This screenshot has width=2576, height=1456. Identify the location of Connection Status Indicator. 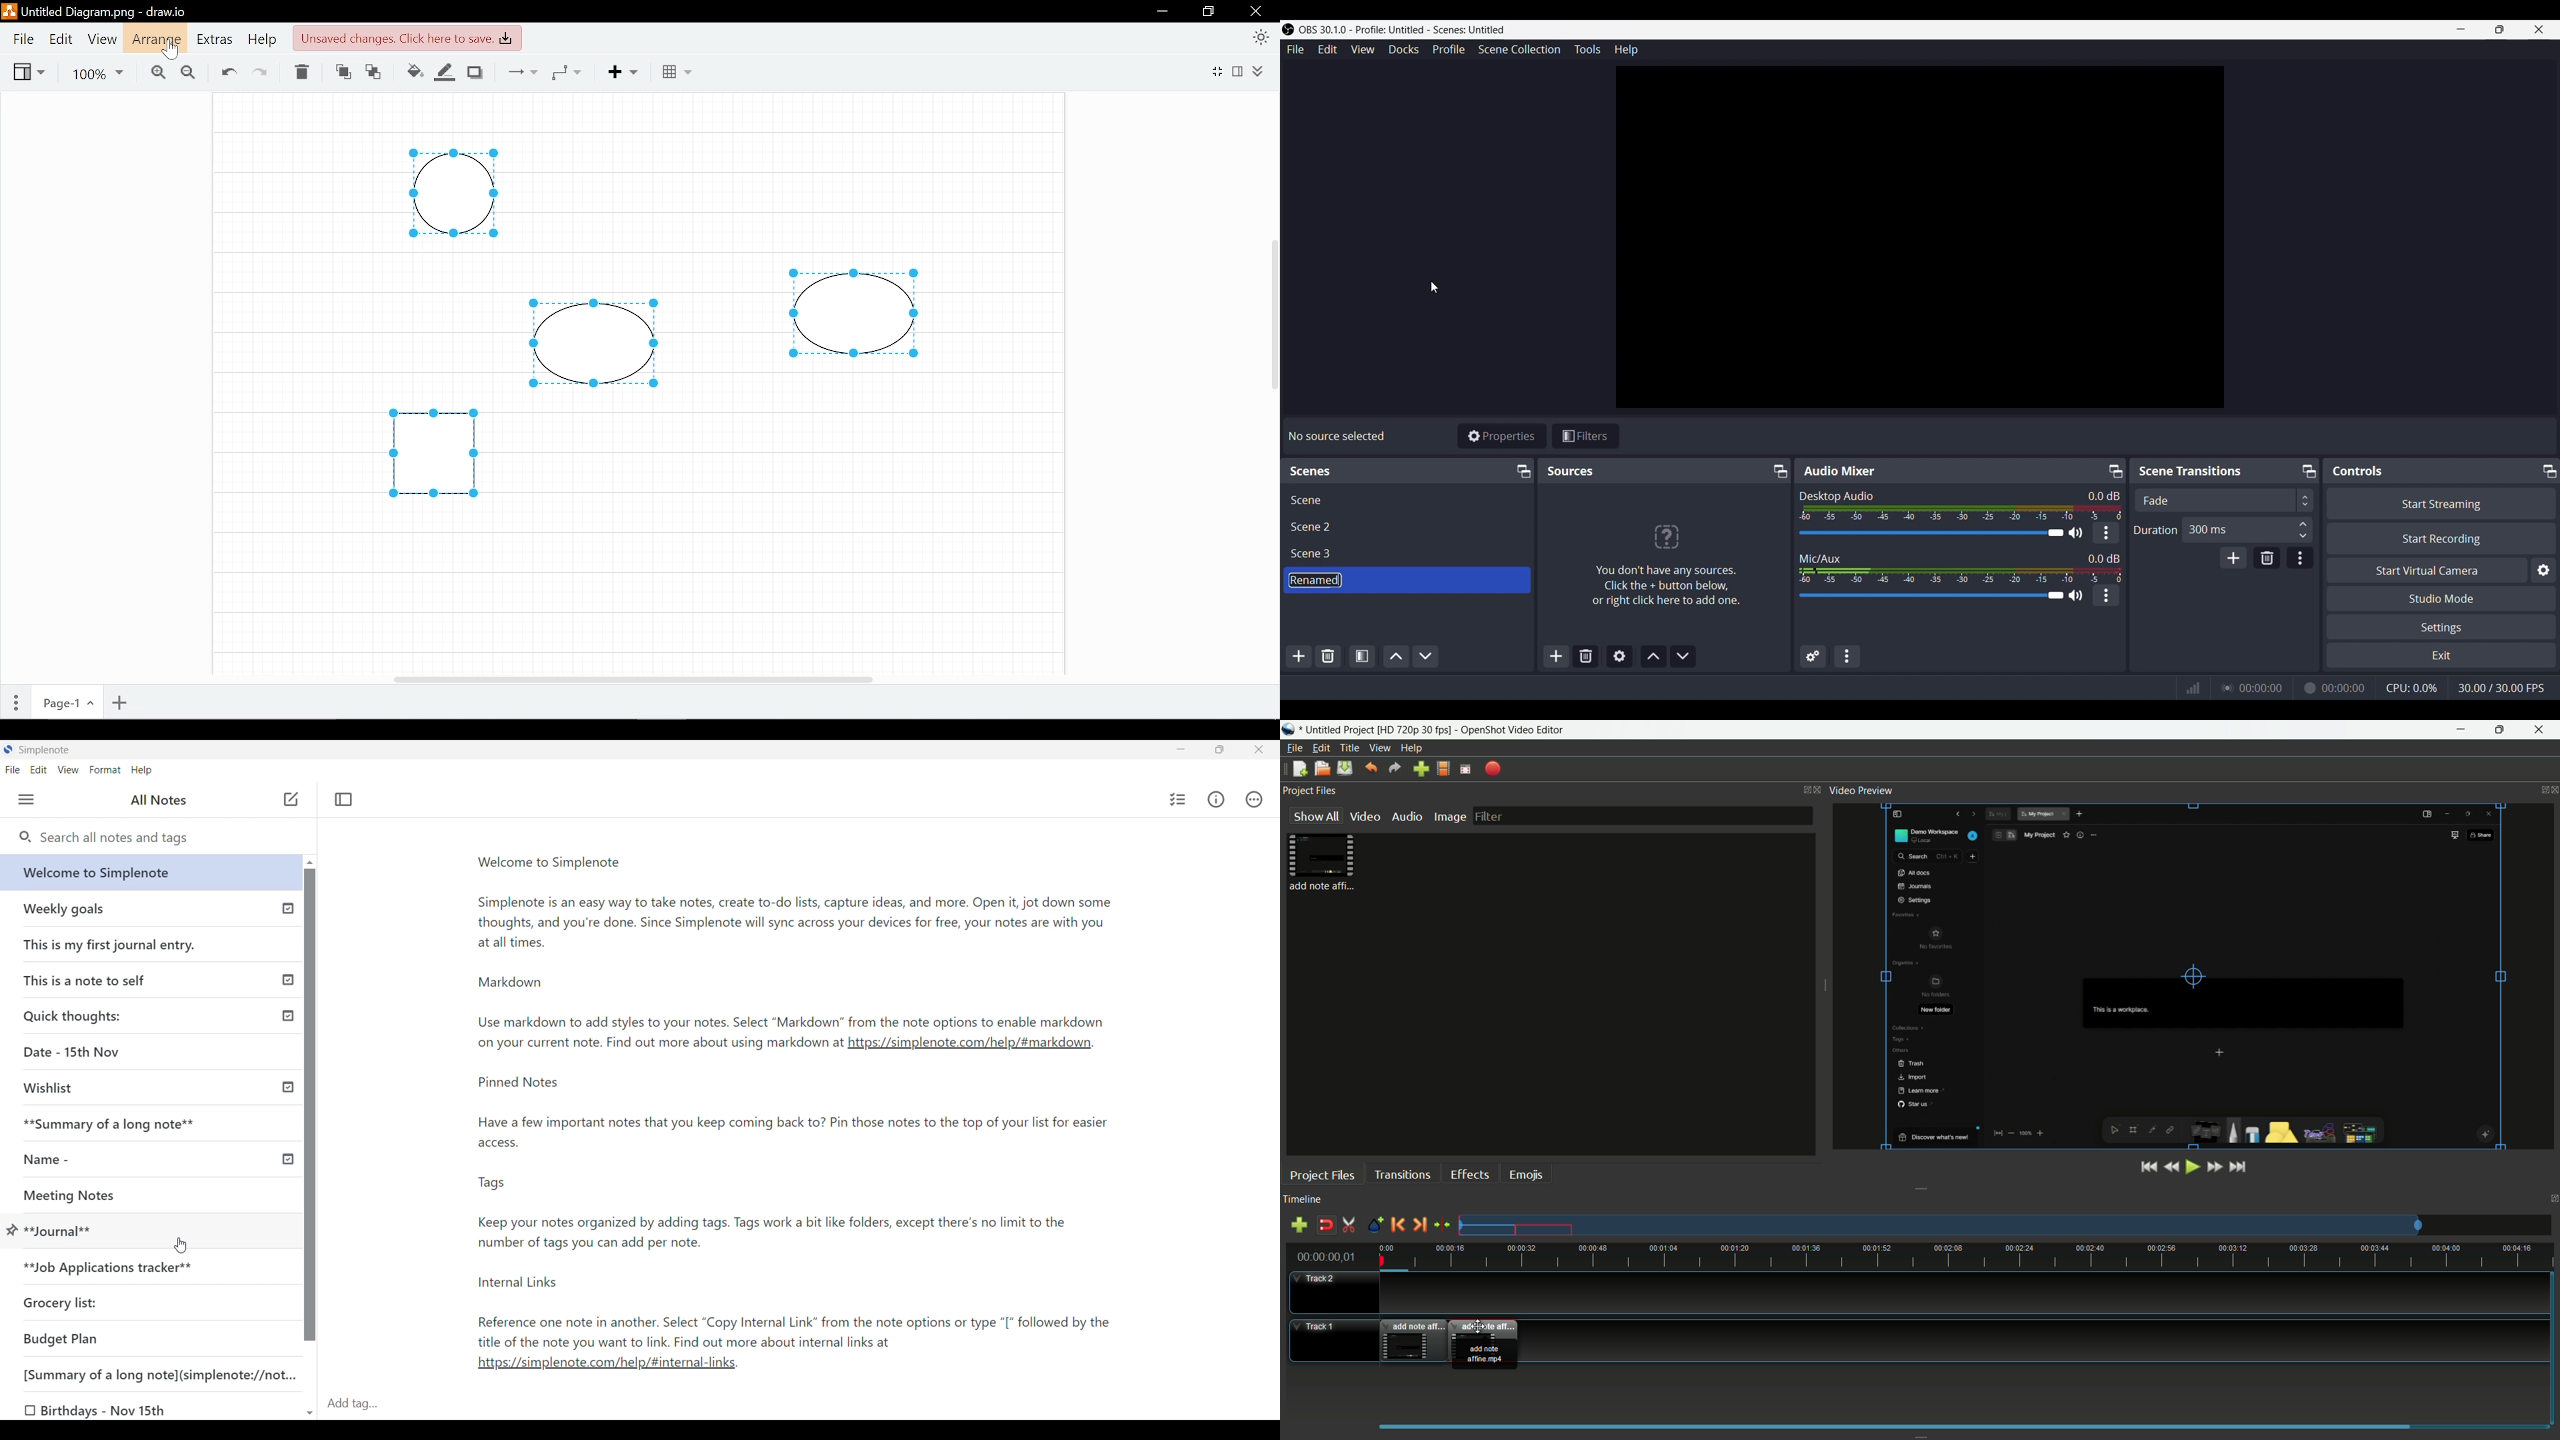
(2193, 688).